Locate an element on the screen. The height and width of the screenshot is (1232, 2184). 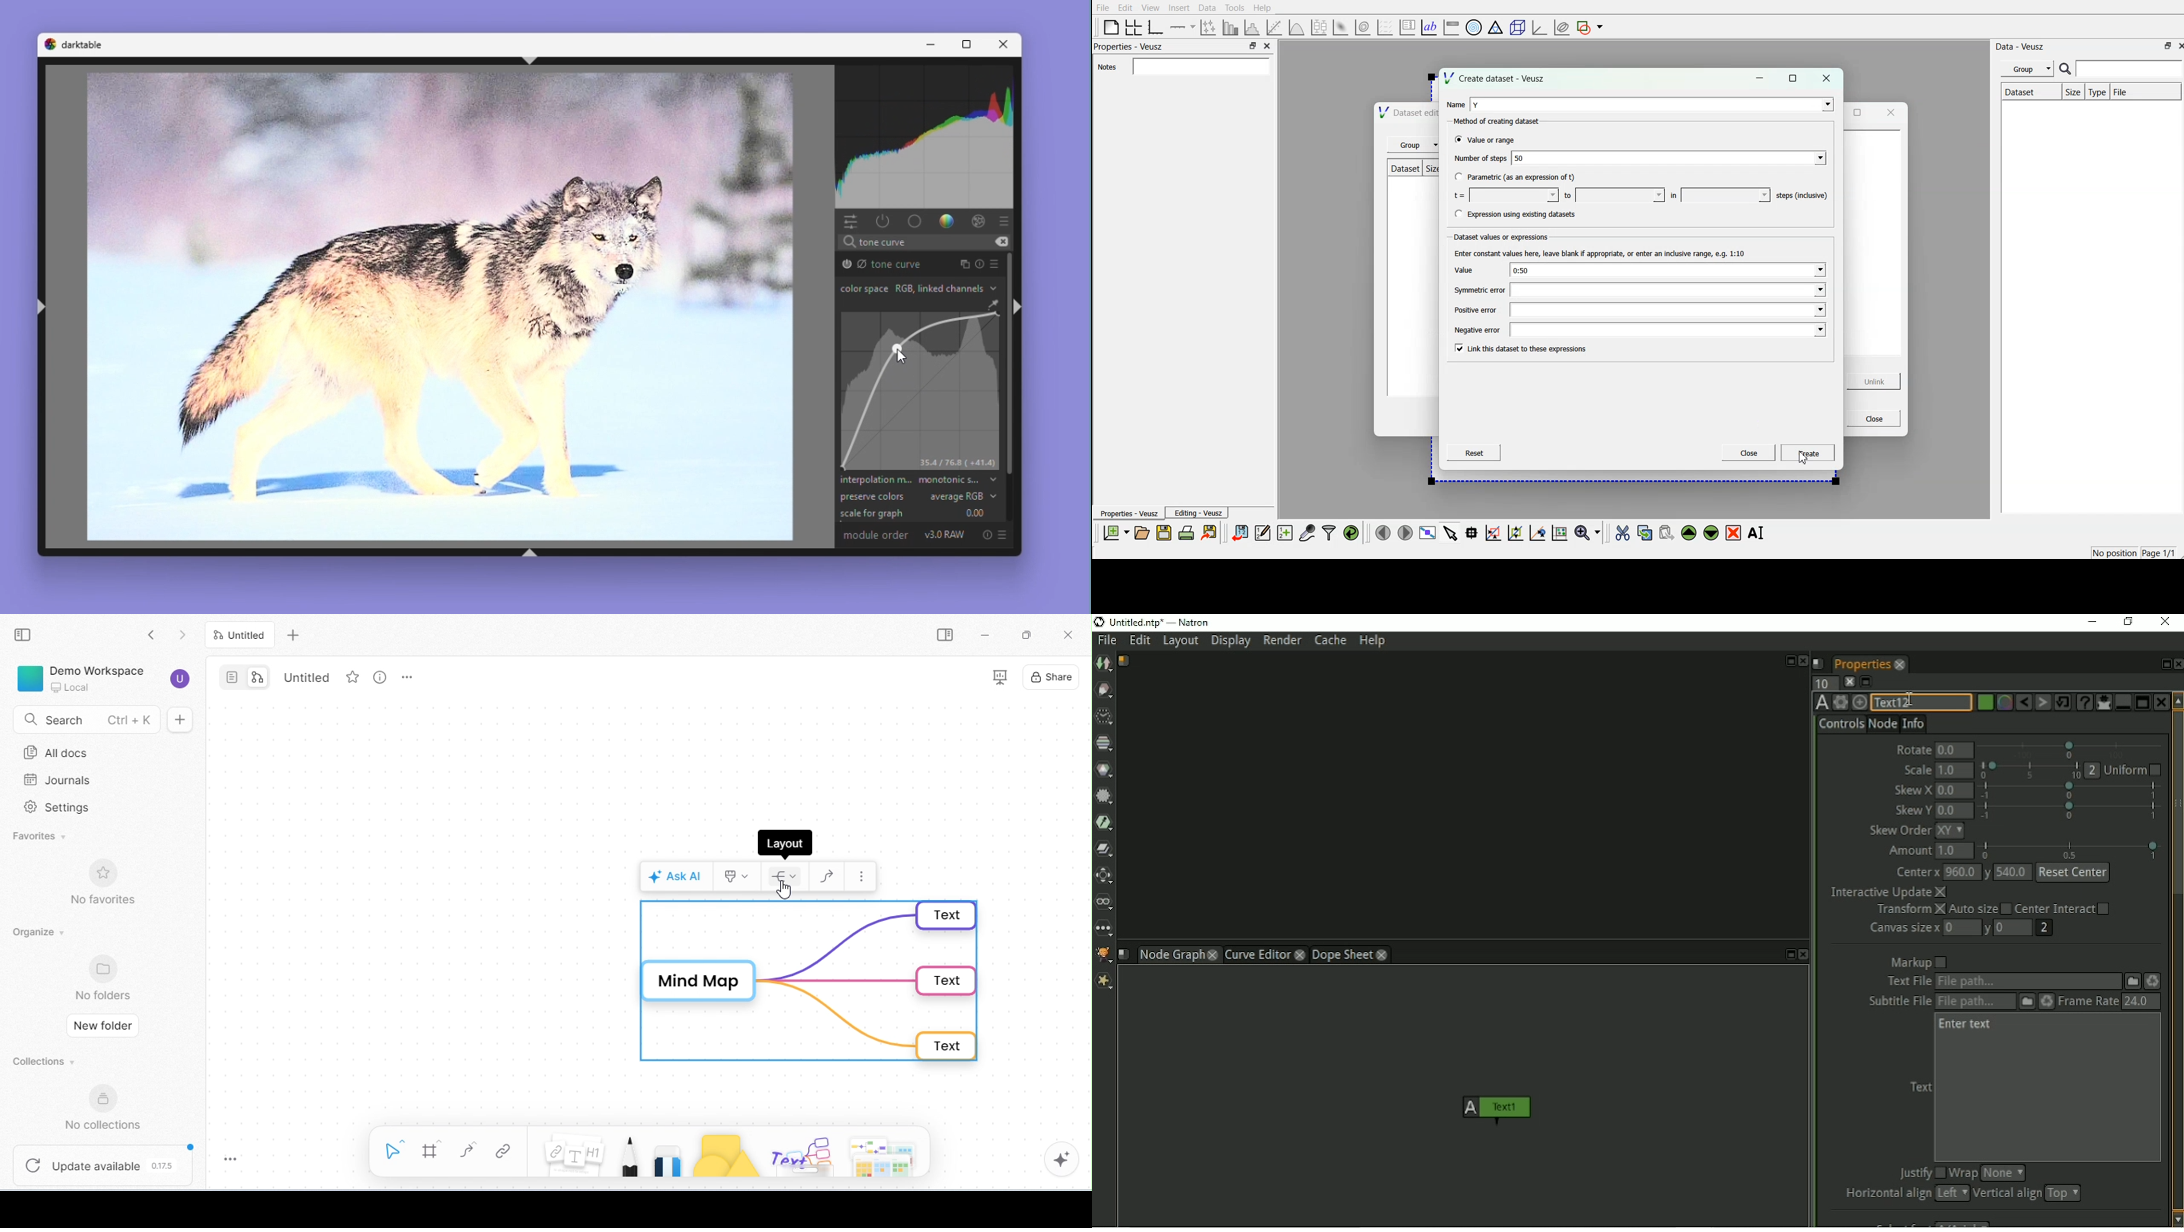
plot key is located at coordinates (1407, 26).